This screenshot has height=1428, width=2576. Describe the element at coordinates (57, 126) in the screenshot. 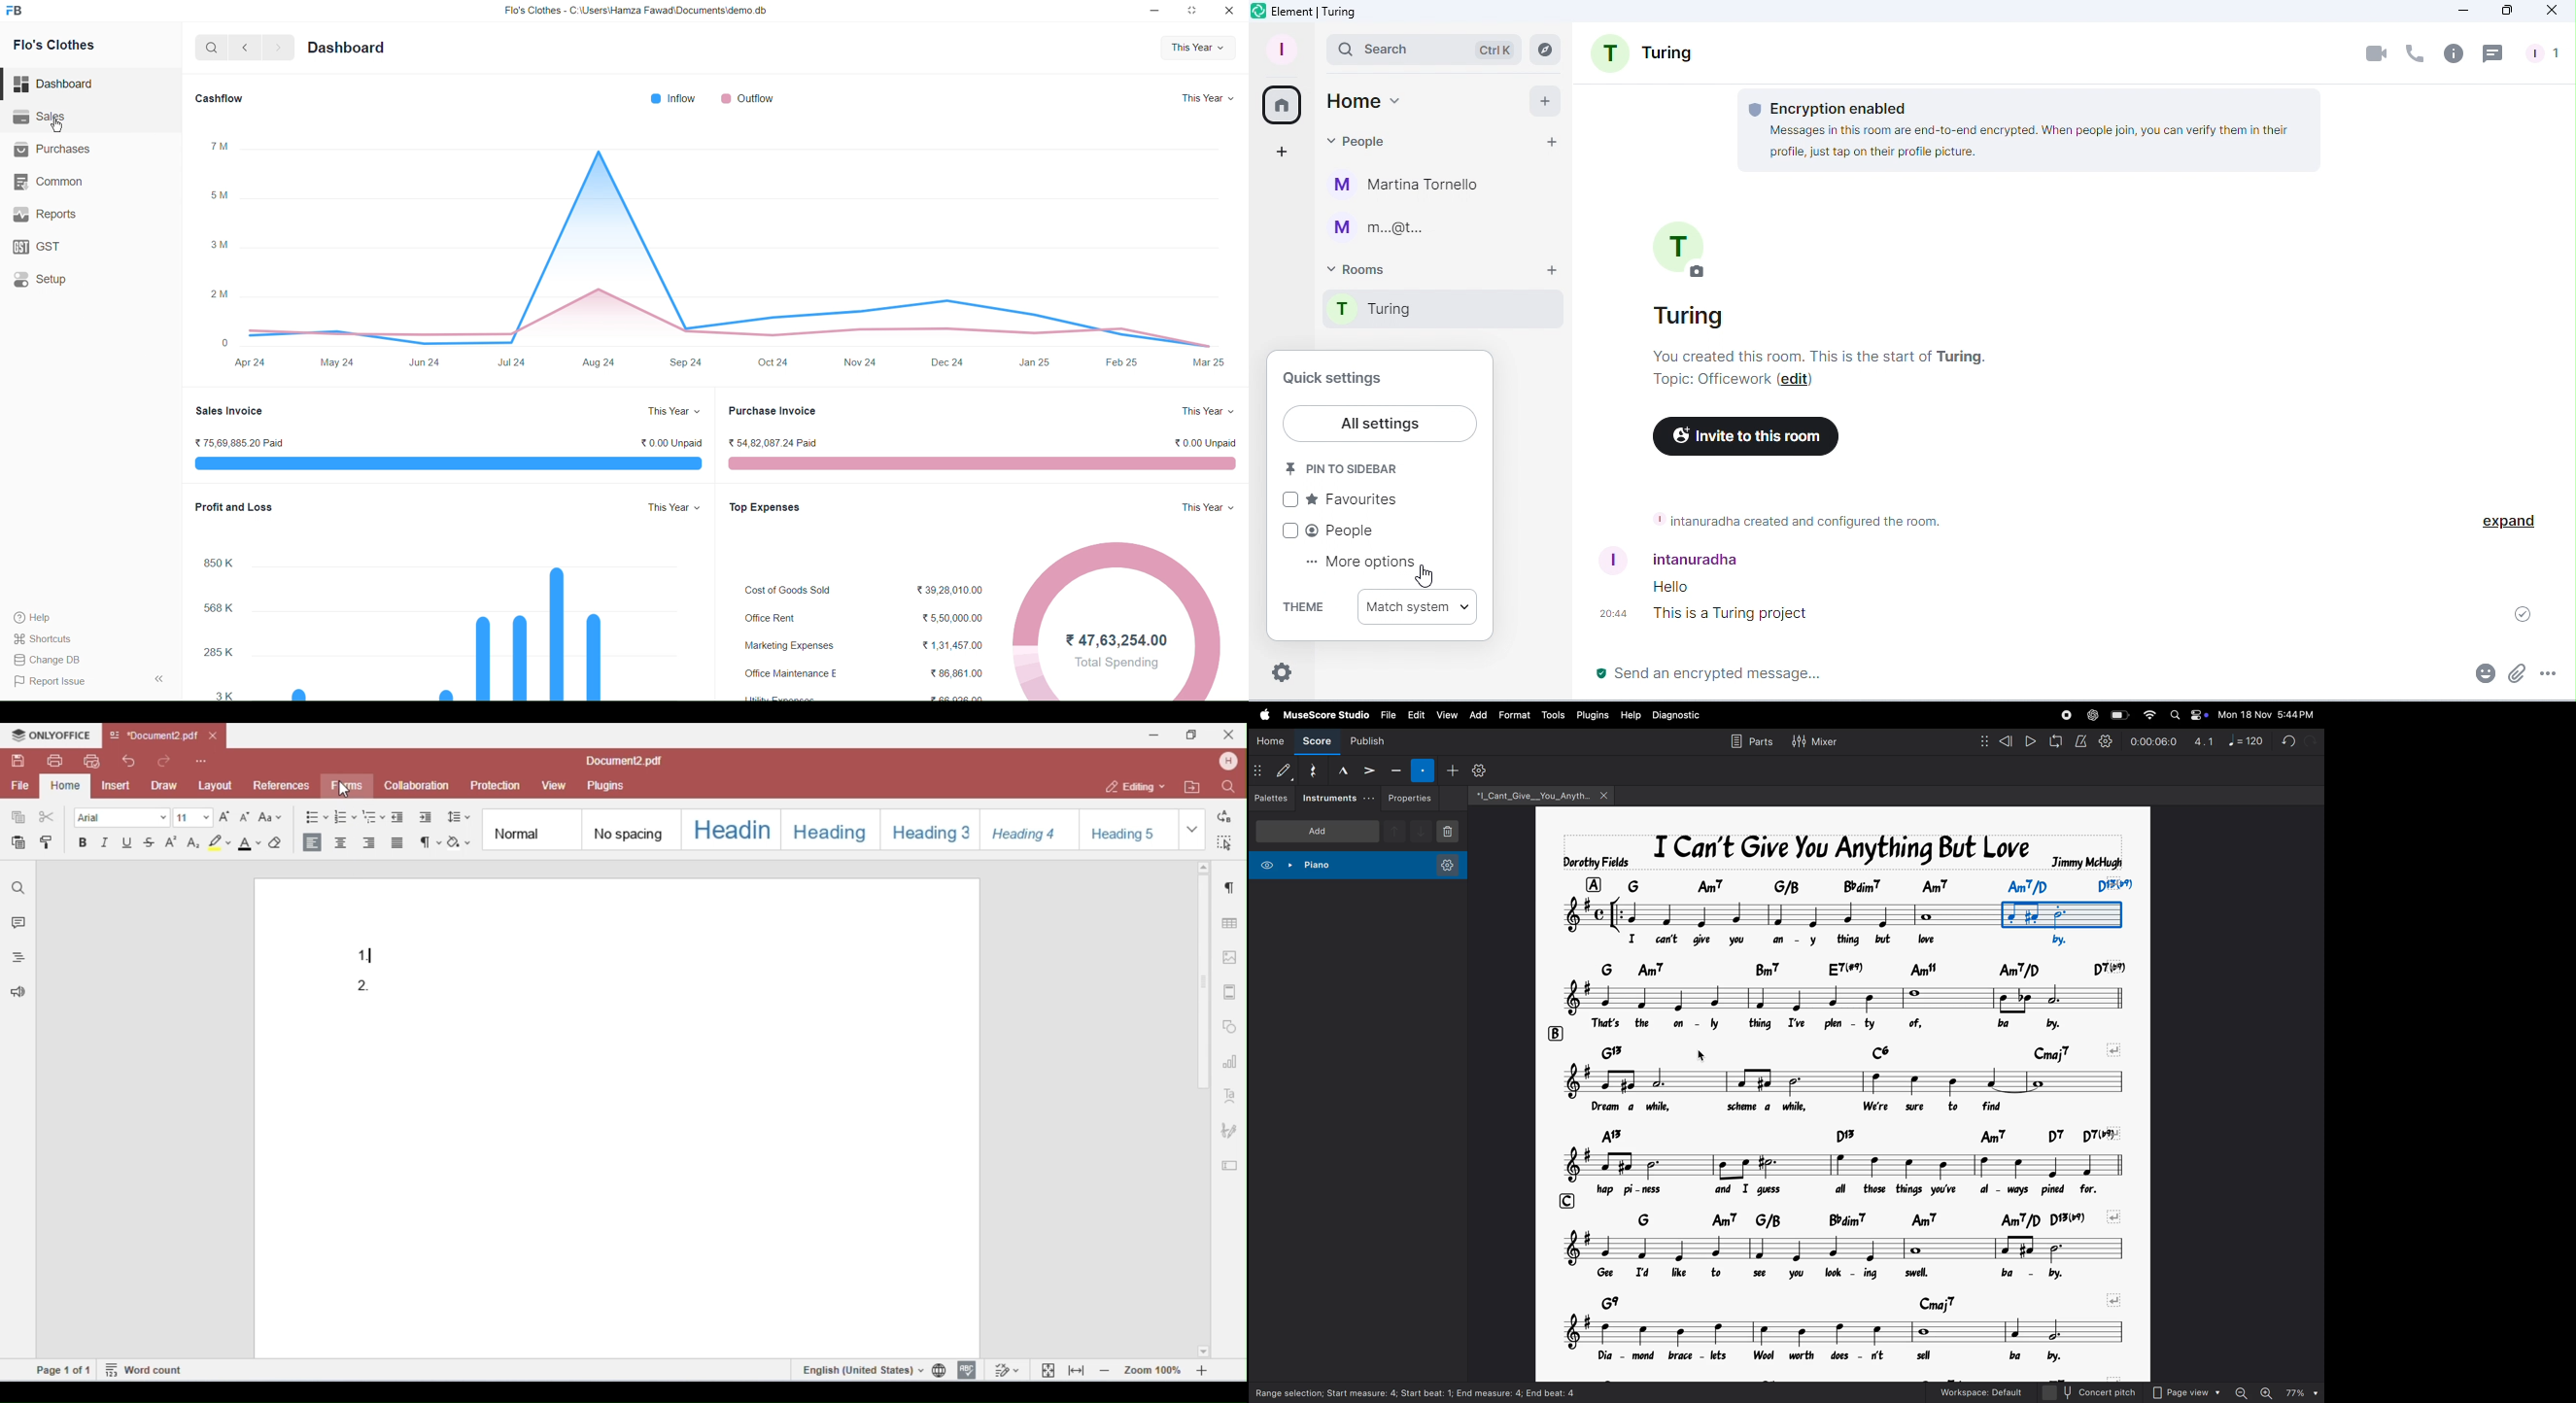

I see `cursor` at that location.